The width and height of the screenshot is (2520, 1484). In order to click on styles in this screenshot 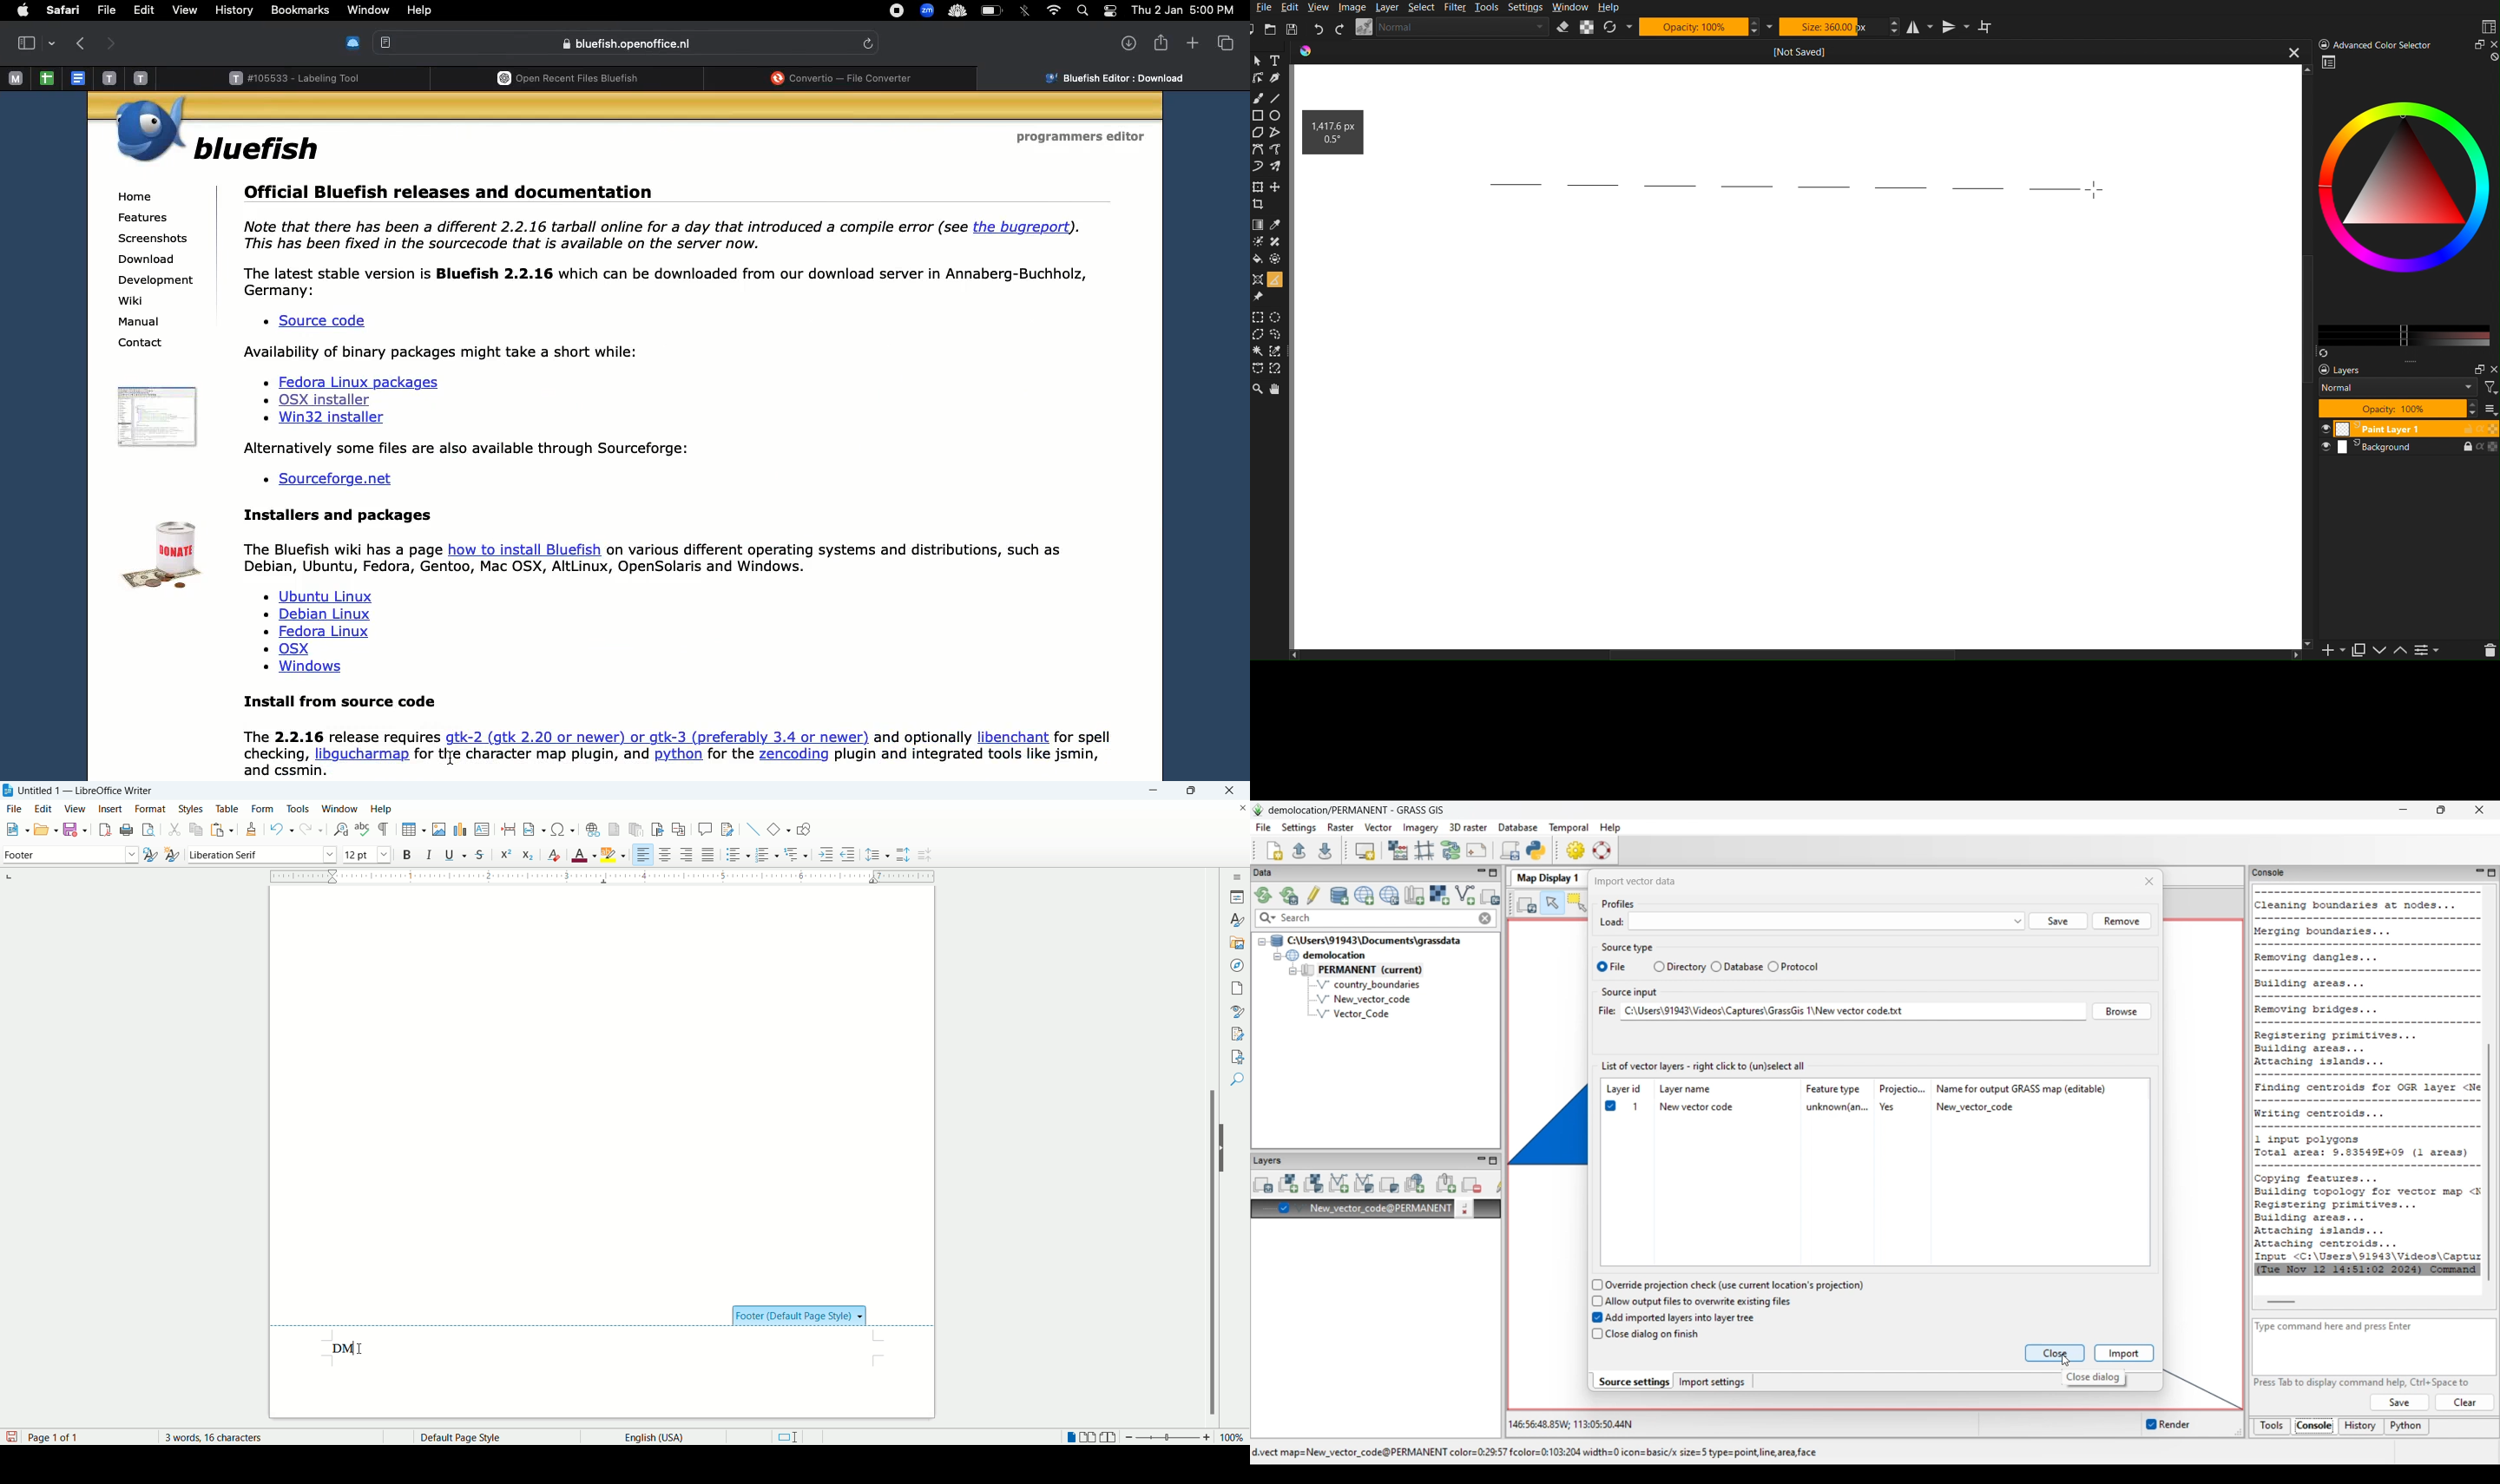, I will do `click(1238, 920)`.